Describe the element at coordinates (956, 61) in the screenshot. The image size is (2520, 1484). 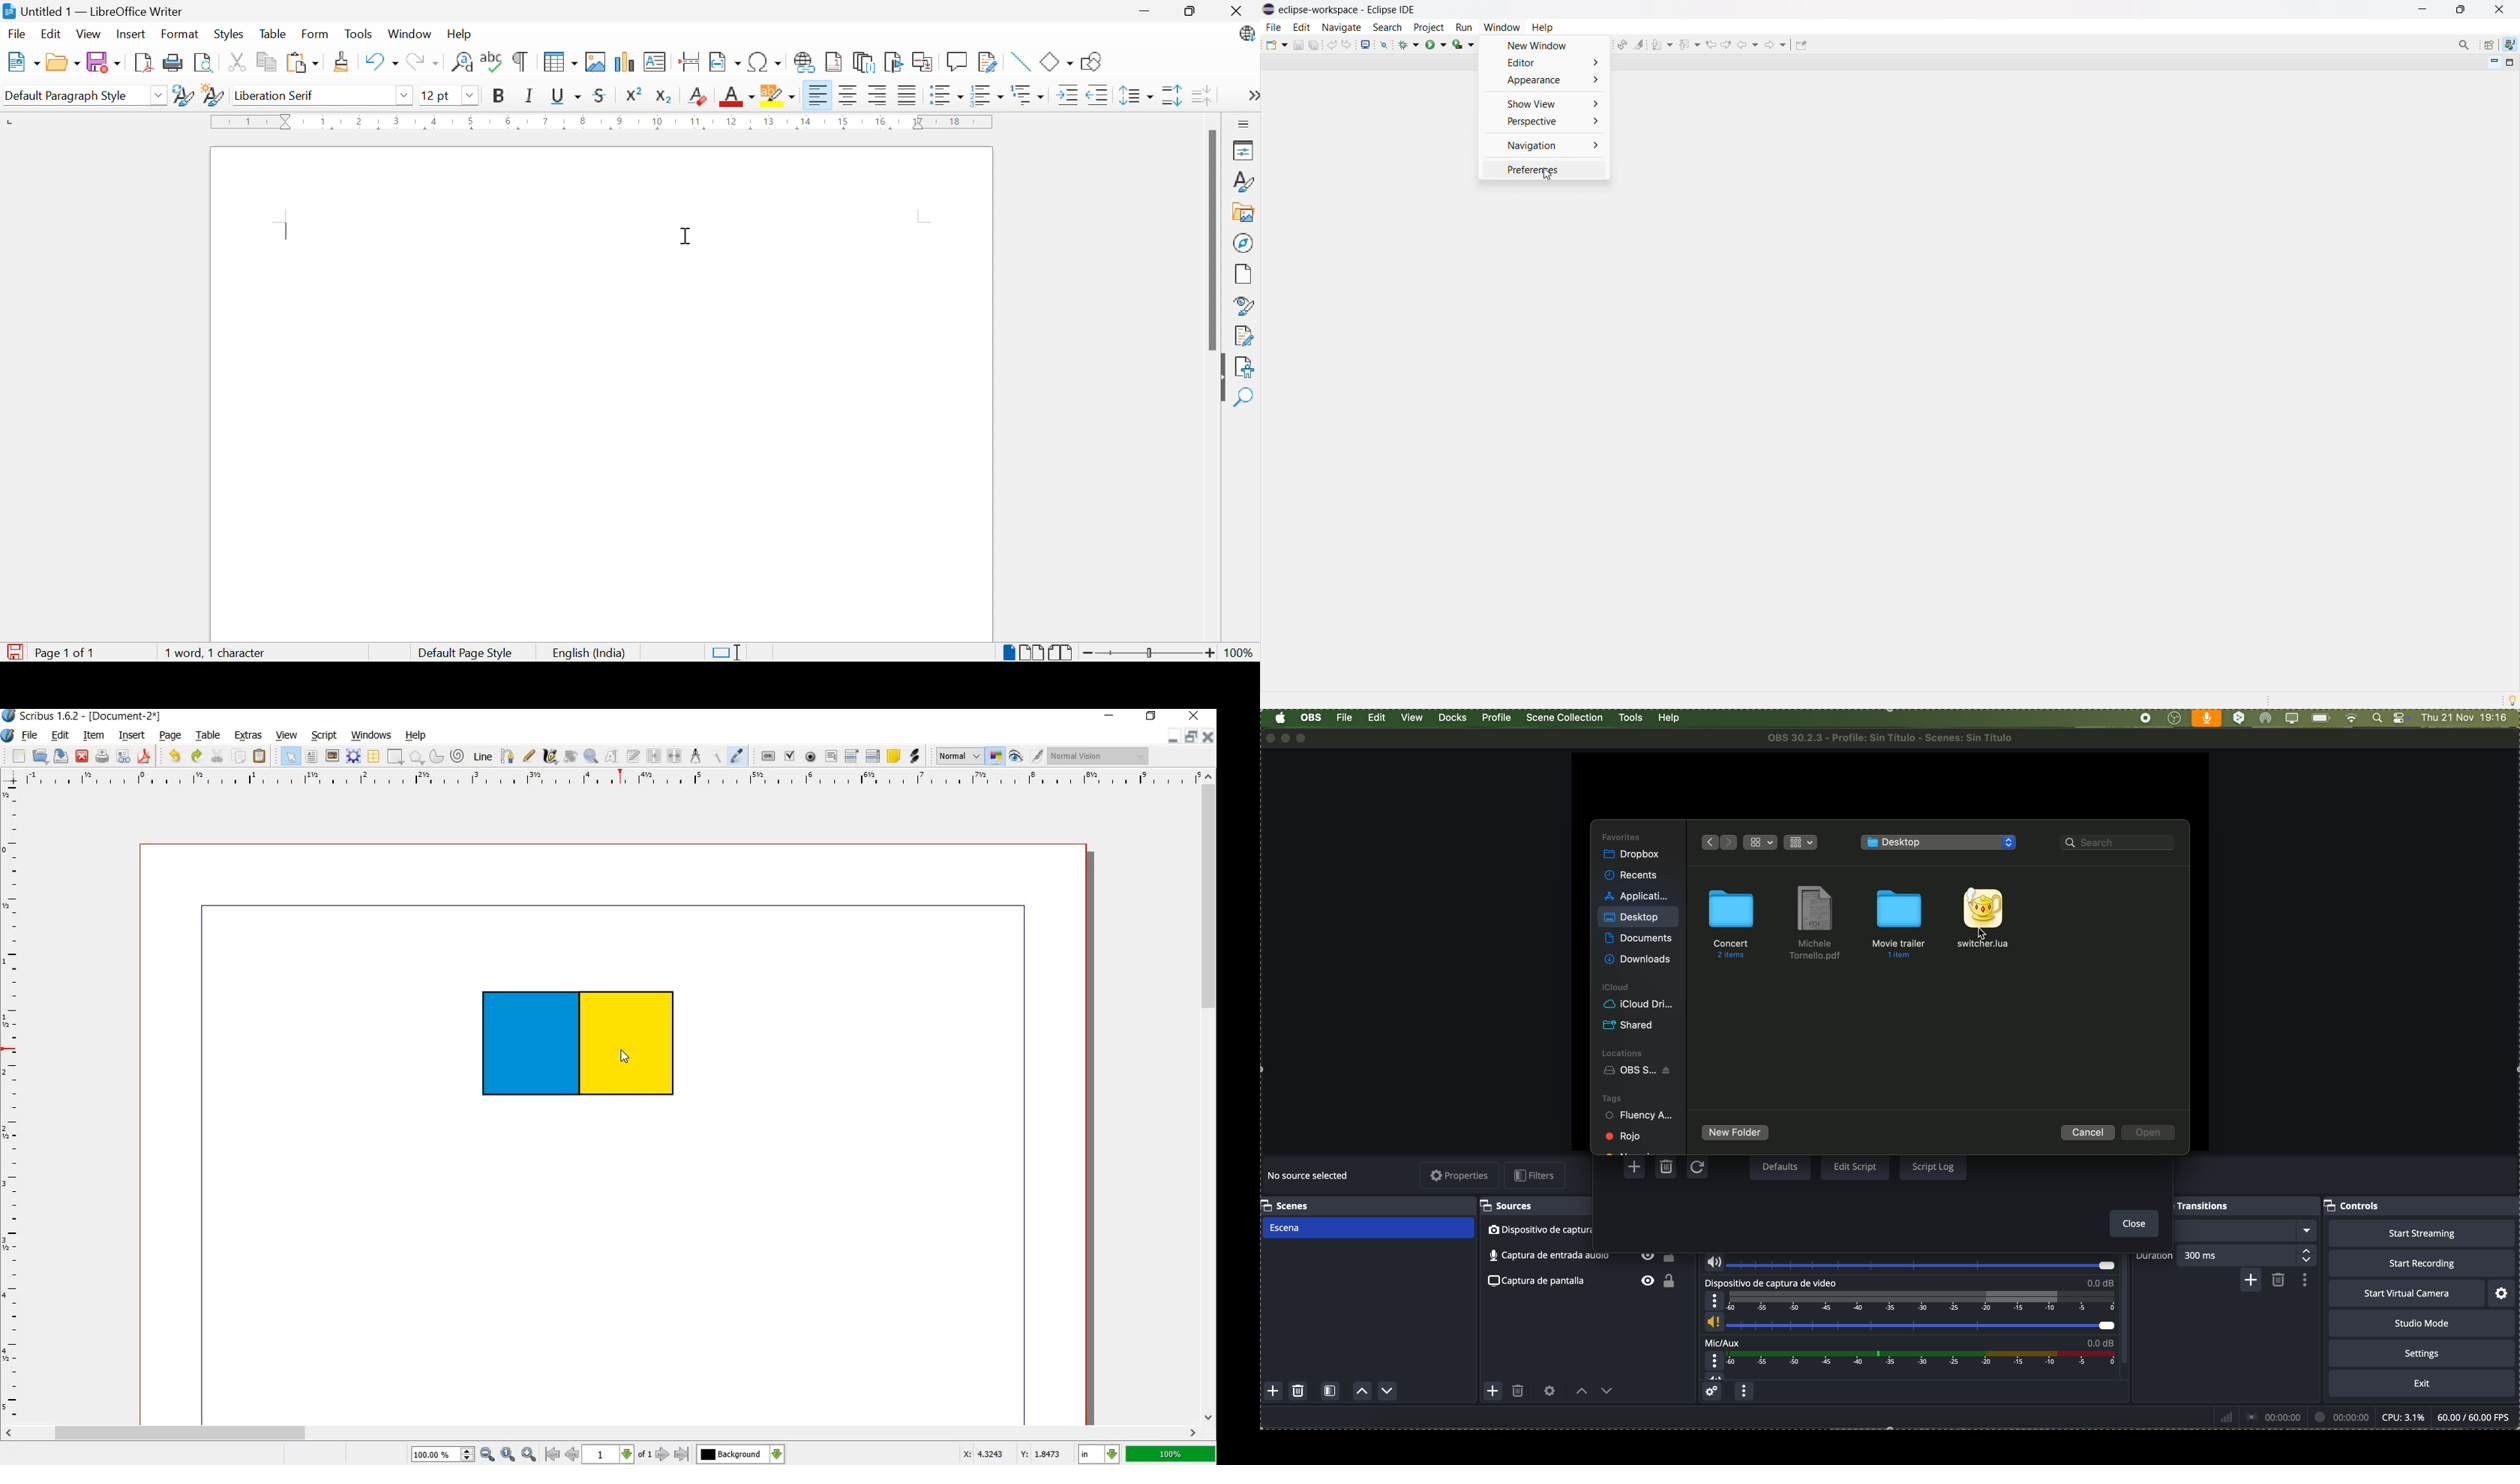
I see `Insert Comment` at that location.